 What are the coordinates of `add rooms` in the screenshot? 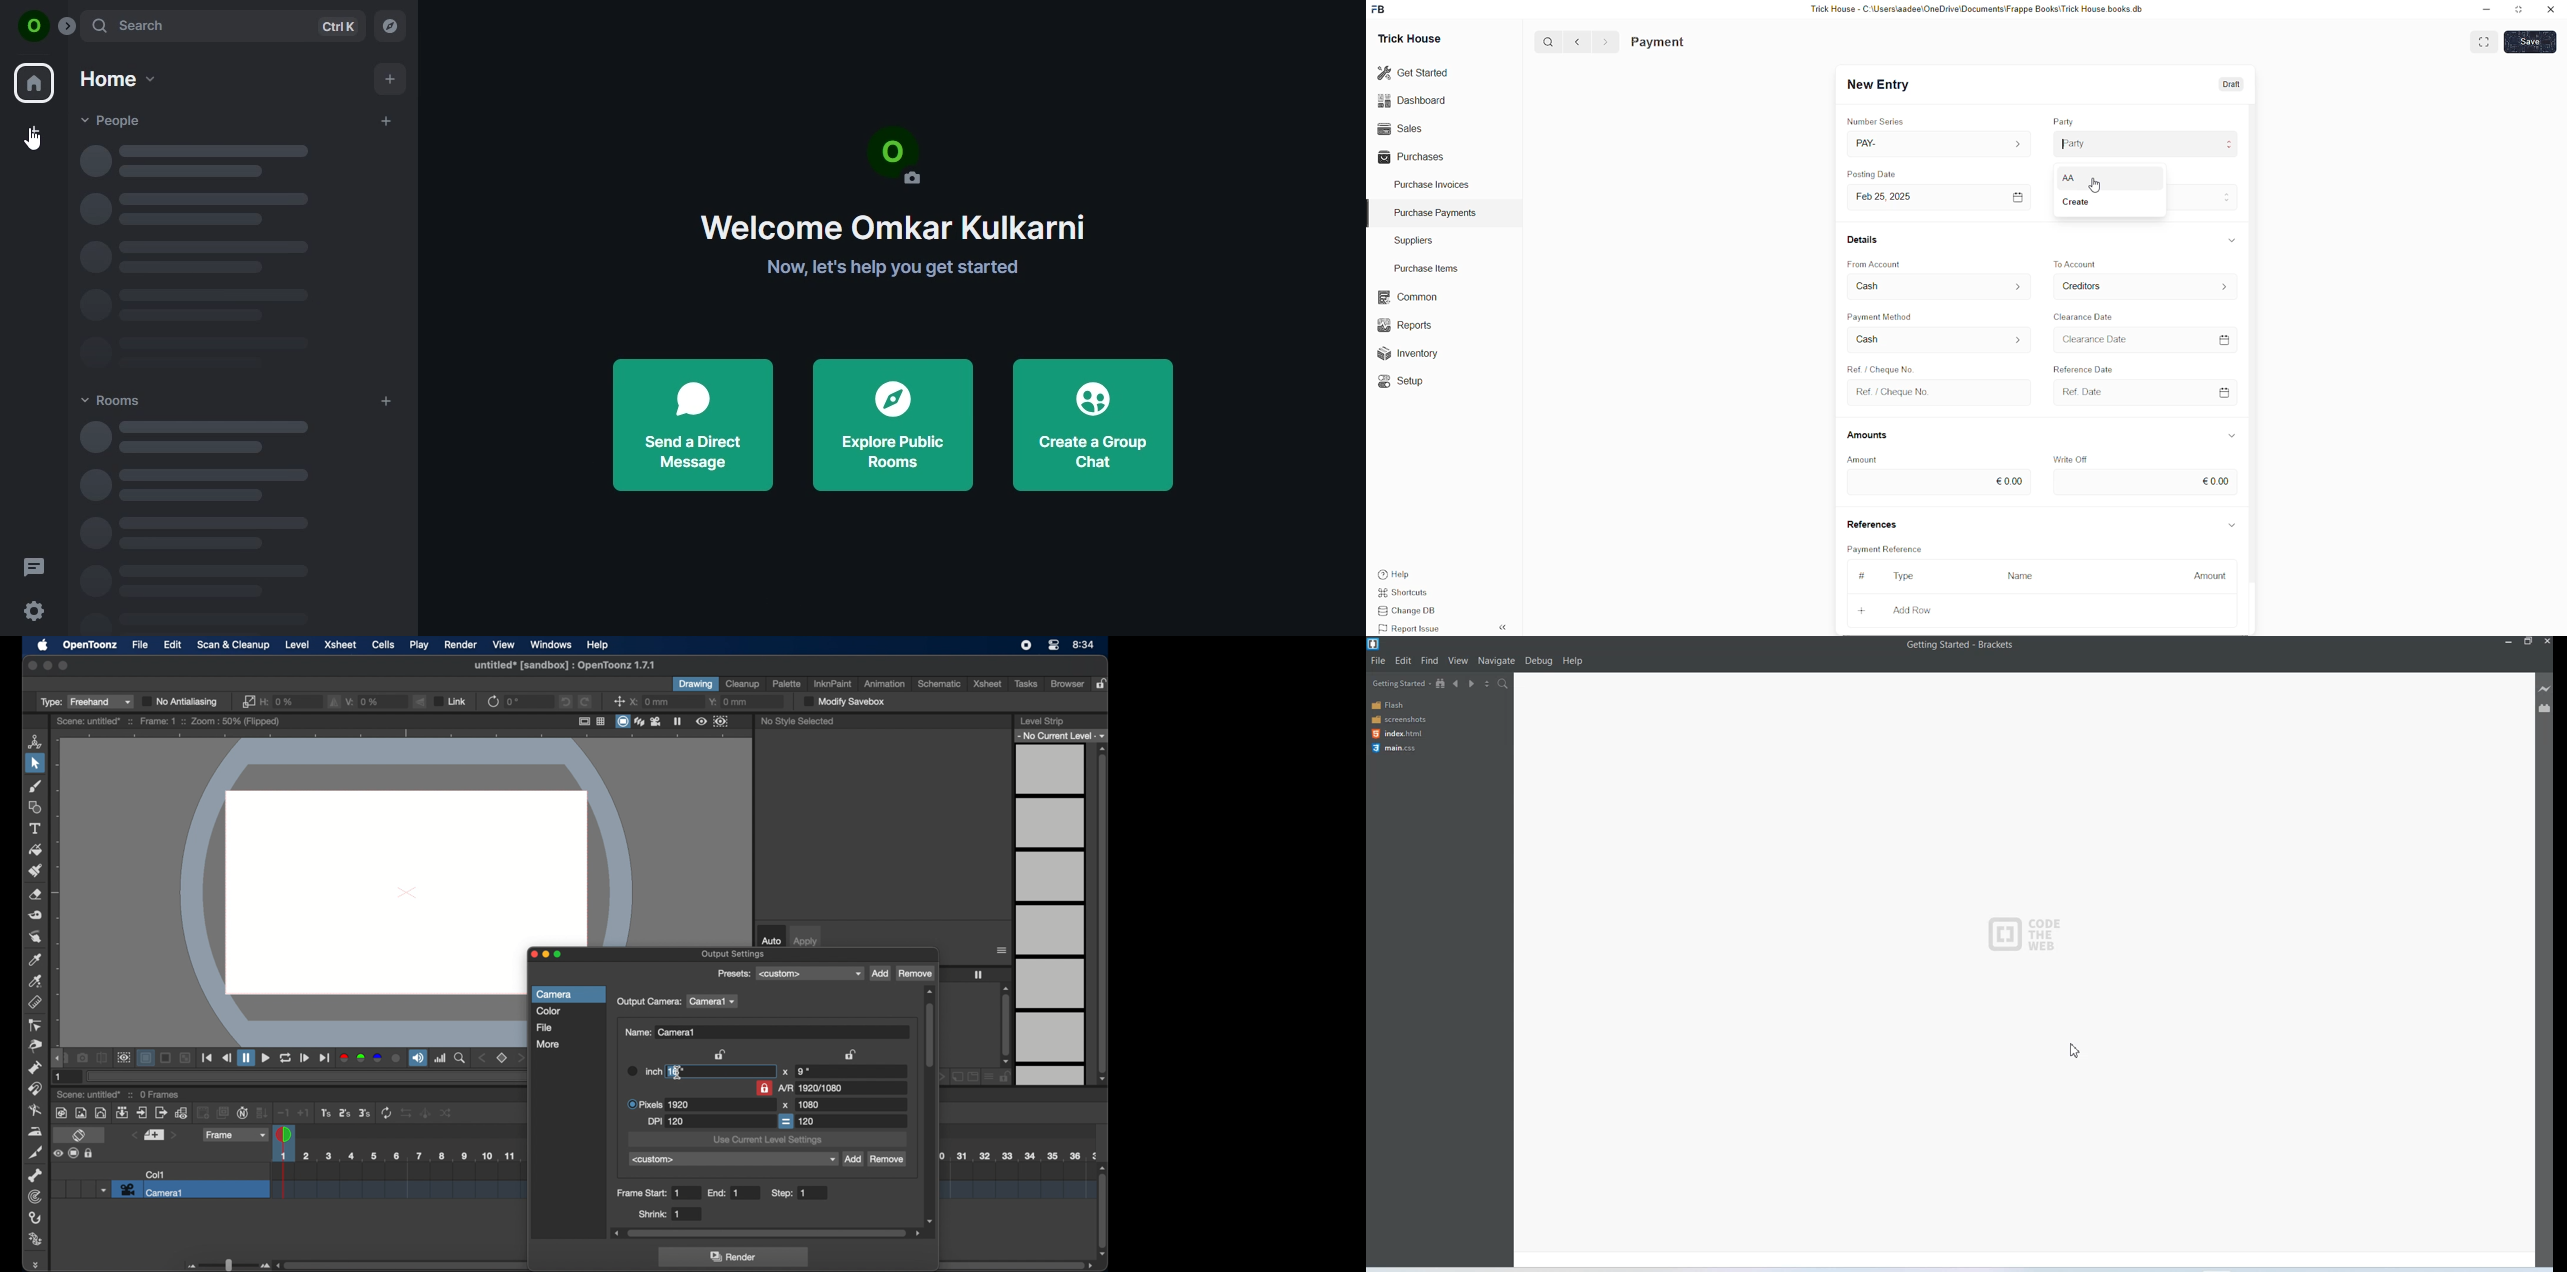 It's located at (388, 401).